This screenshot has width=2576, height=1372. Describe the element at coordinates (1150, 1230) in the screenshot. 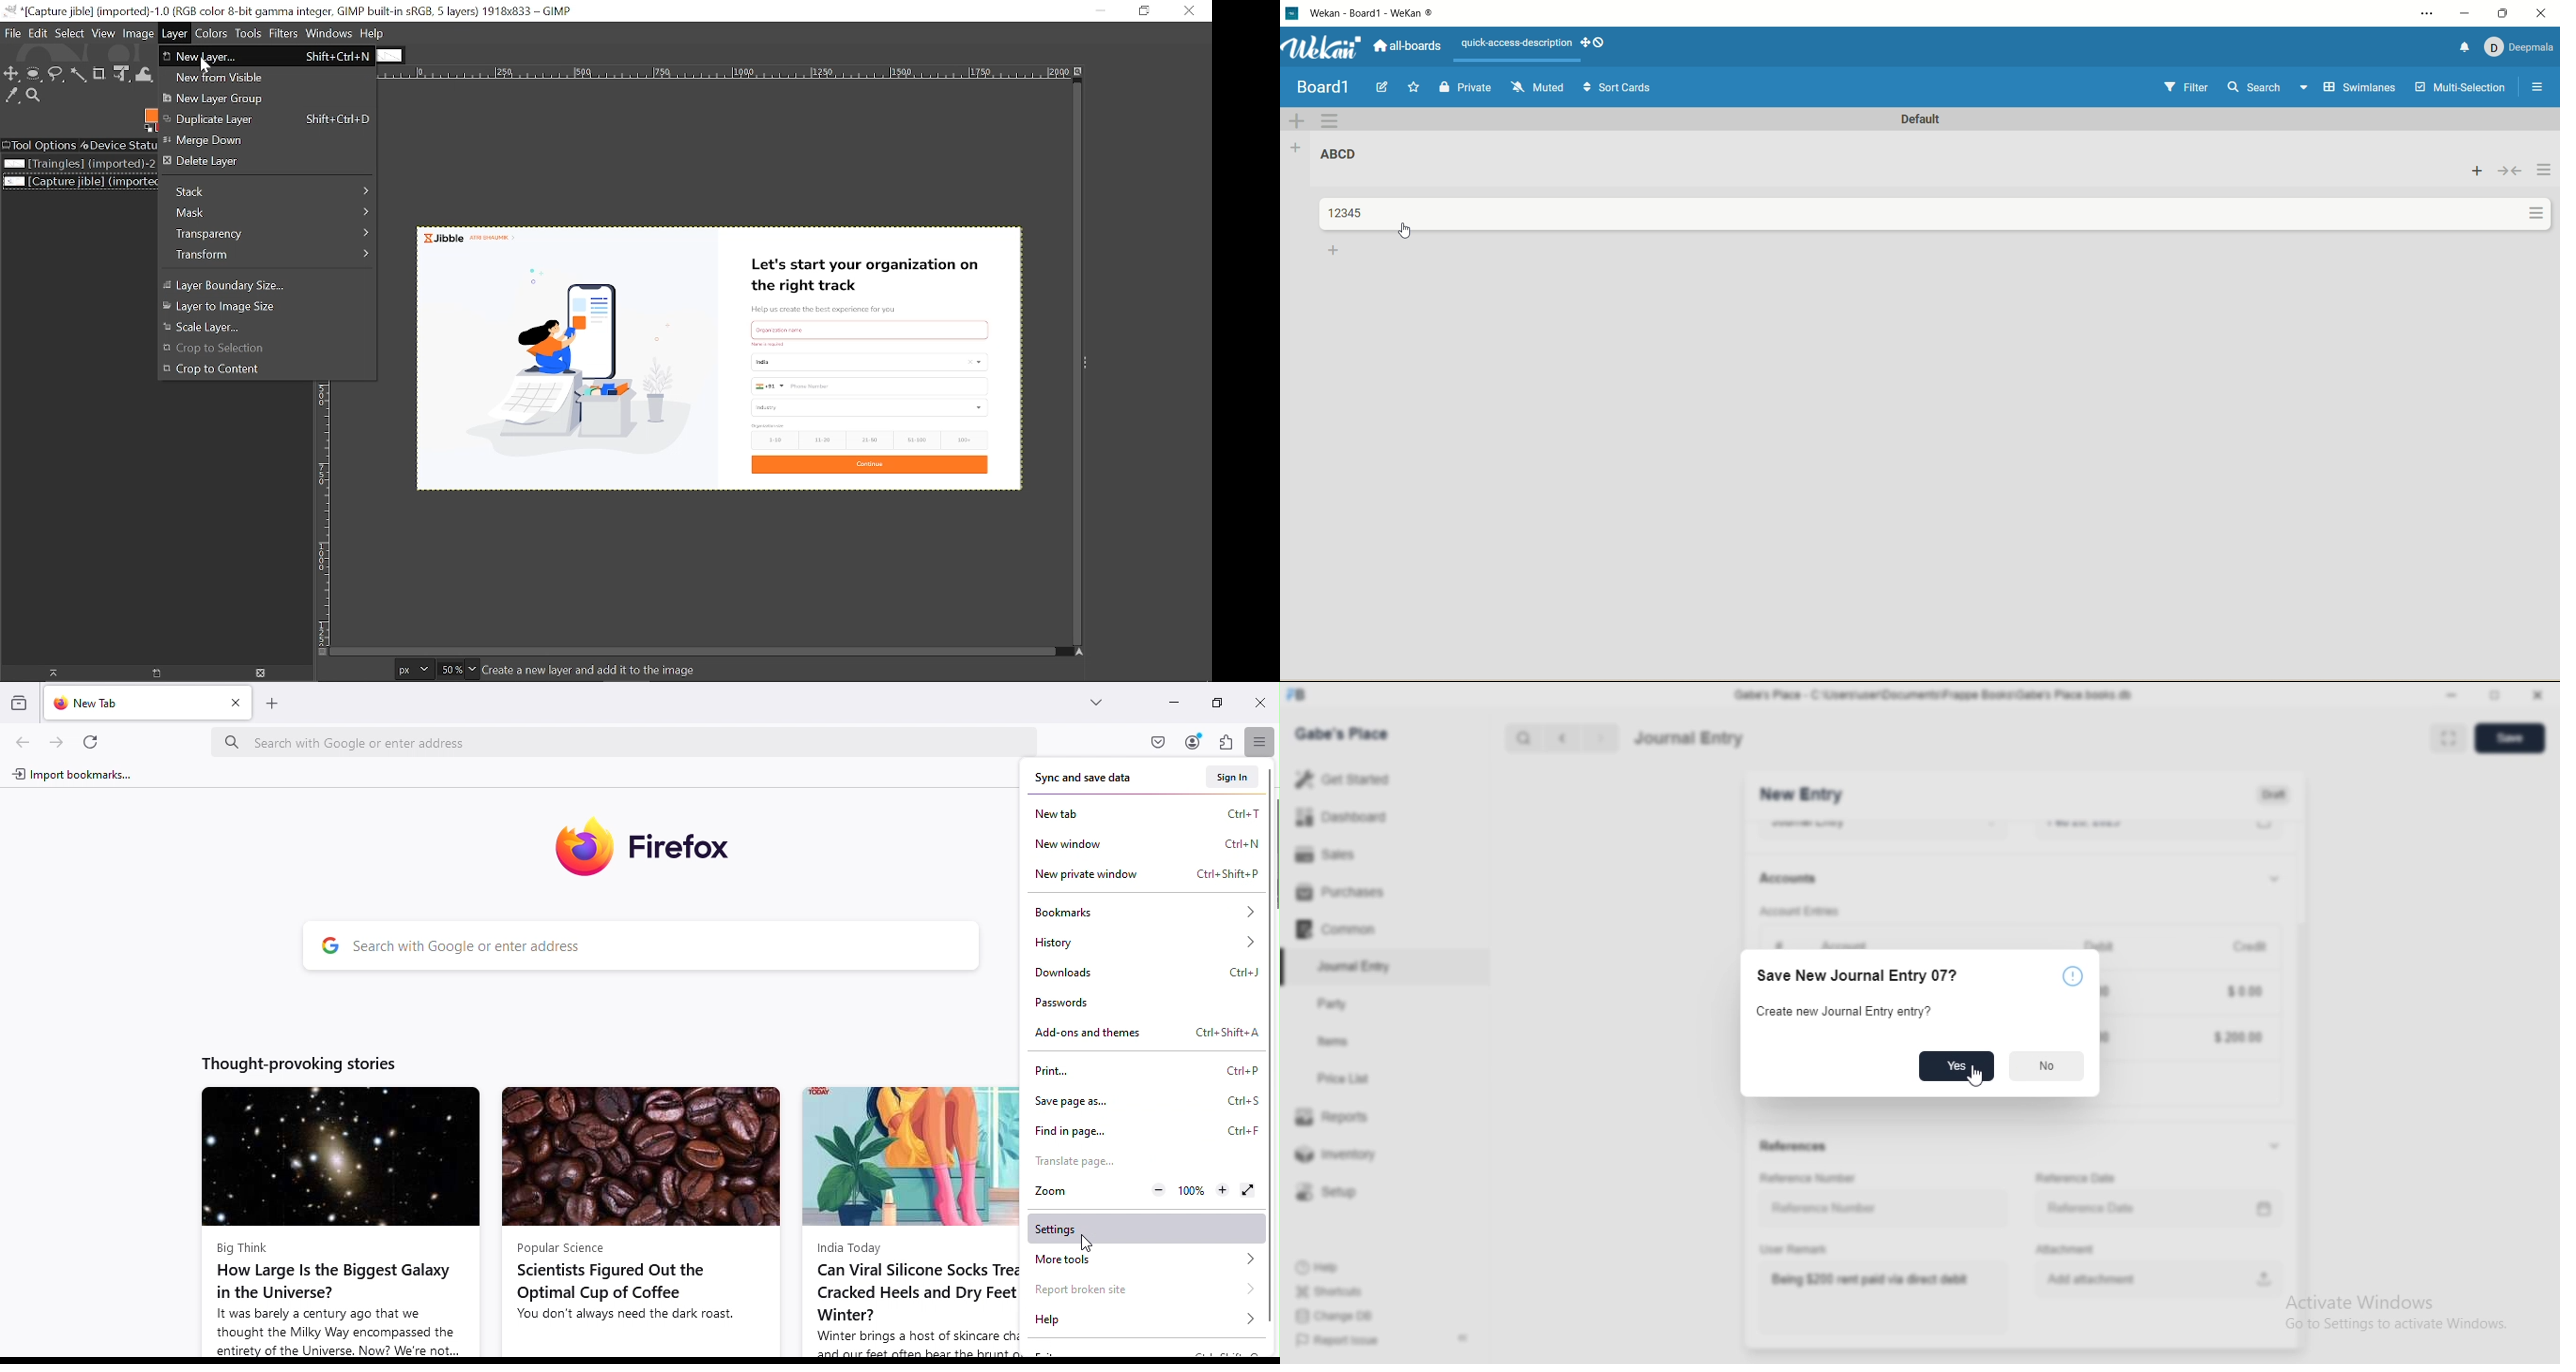

I see `Settings` at that location.